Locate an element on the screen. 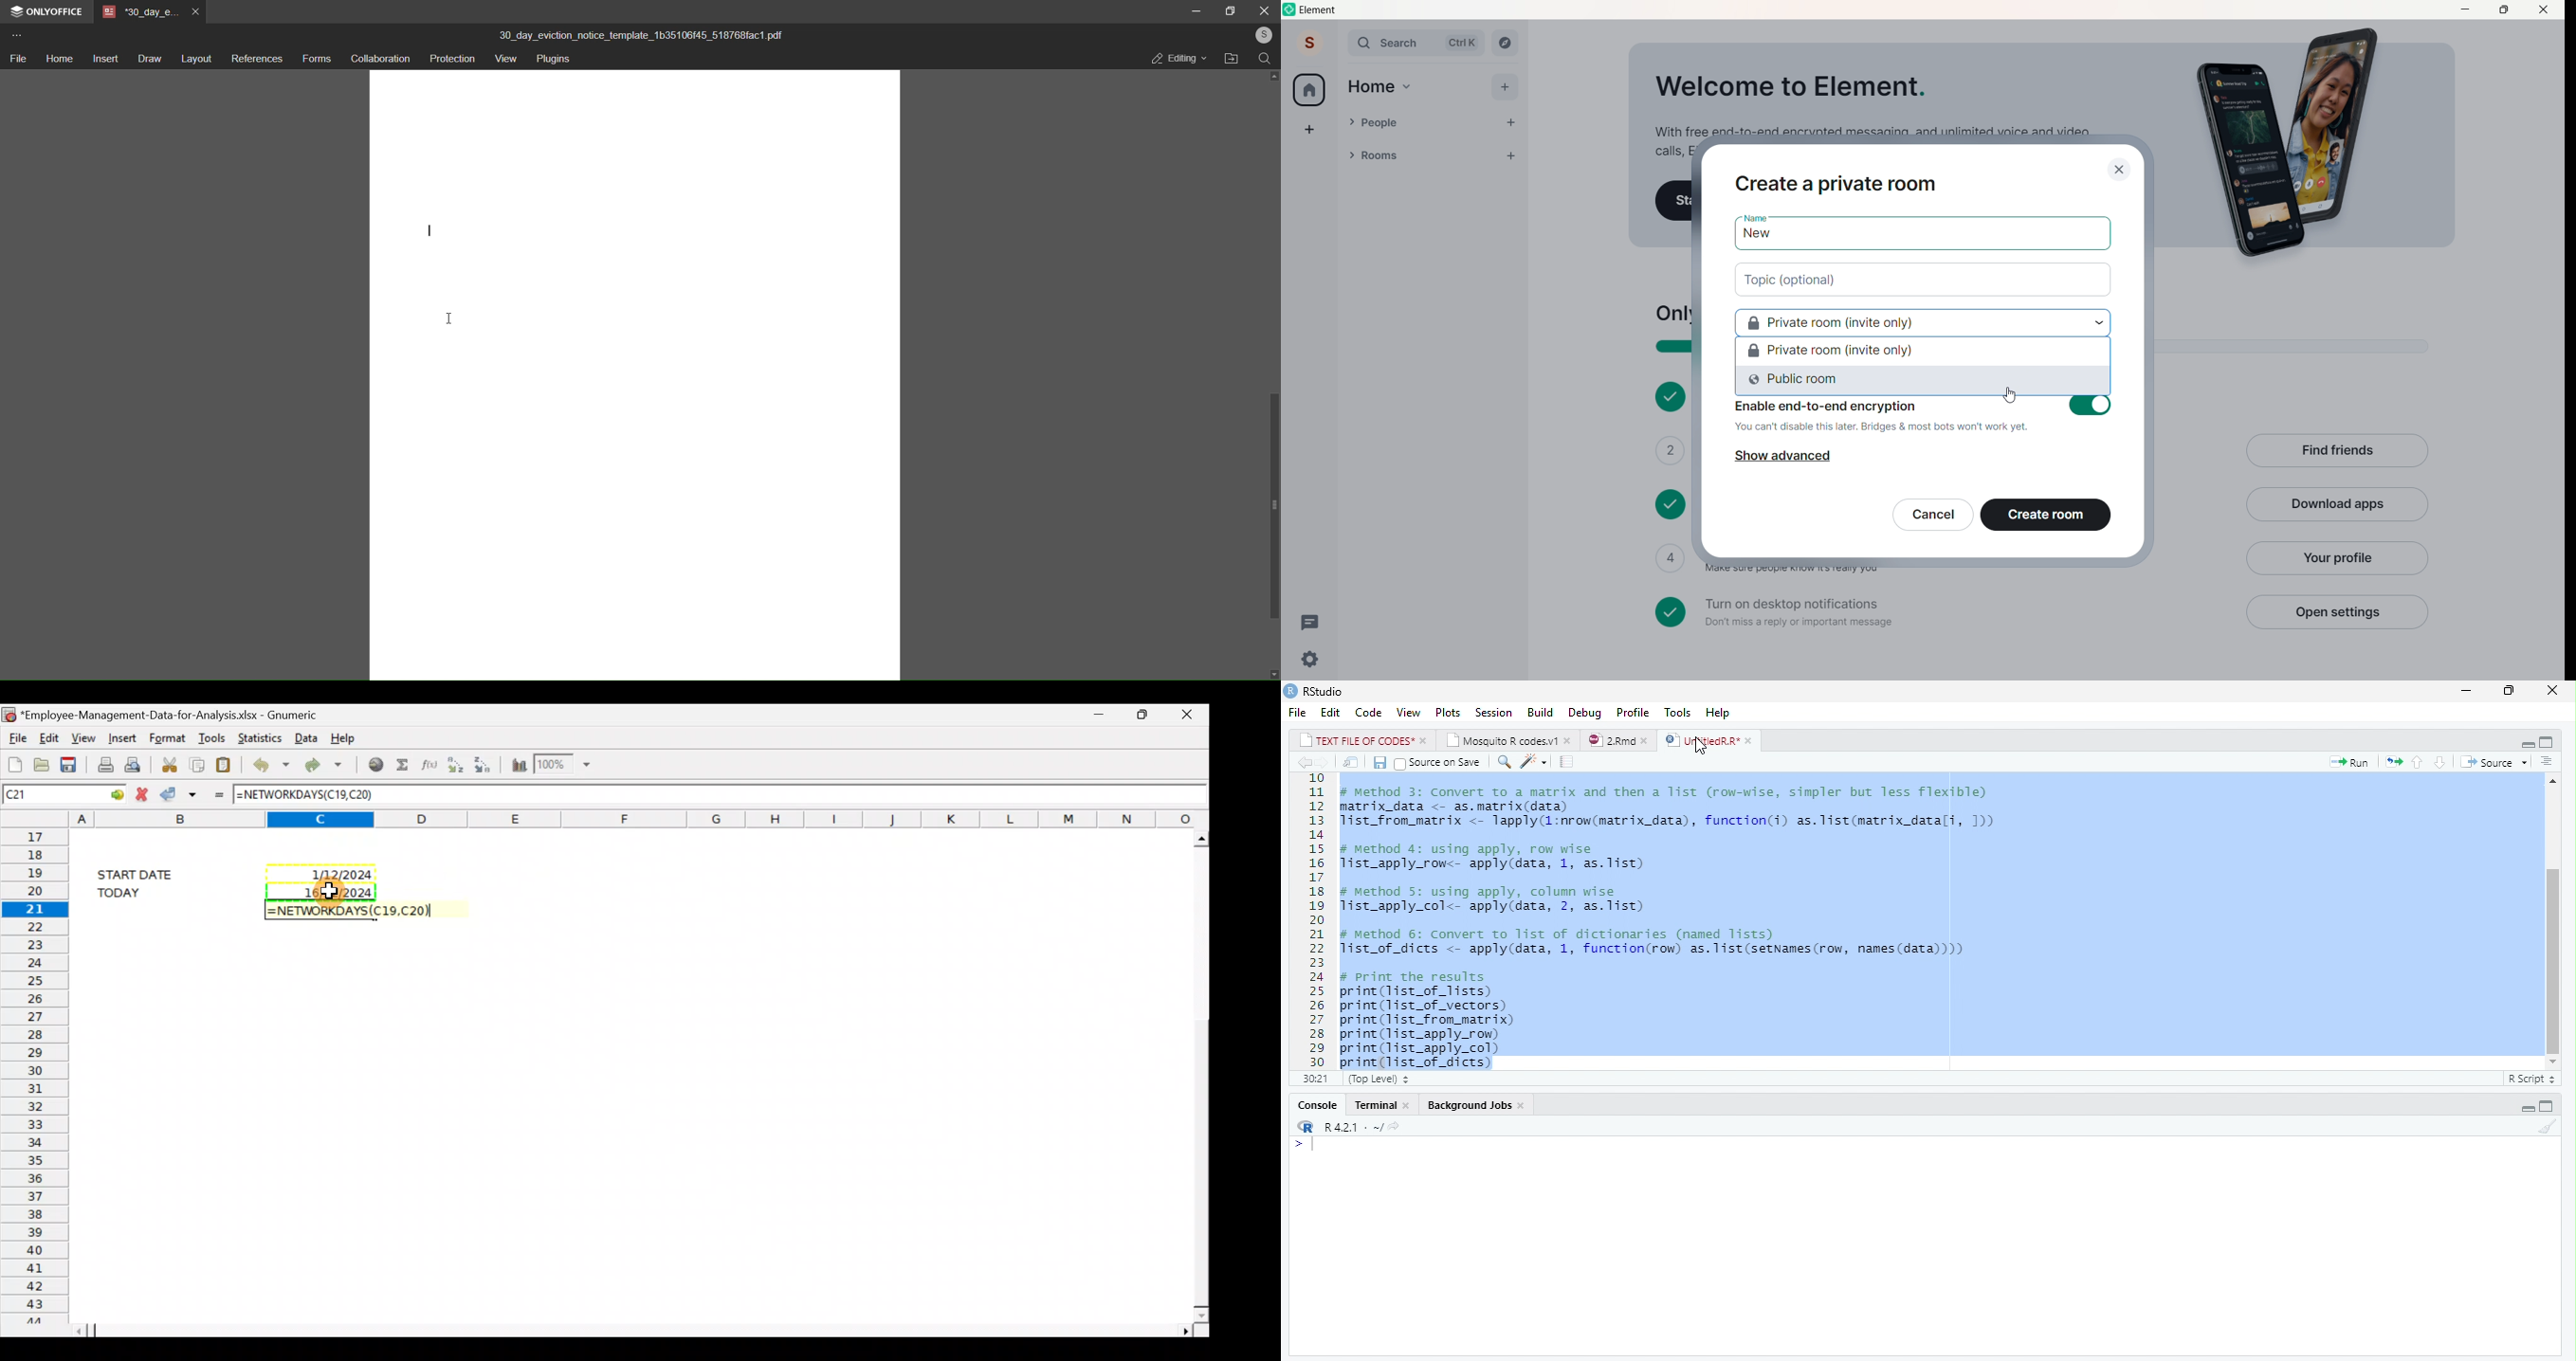 The image size is (2576, 1372). Tools is located at coordinates (1680, 712).